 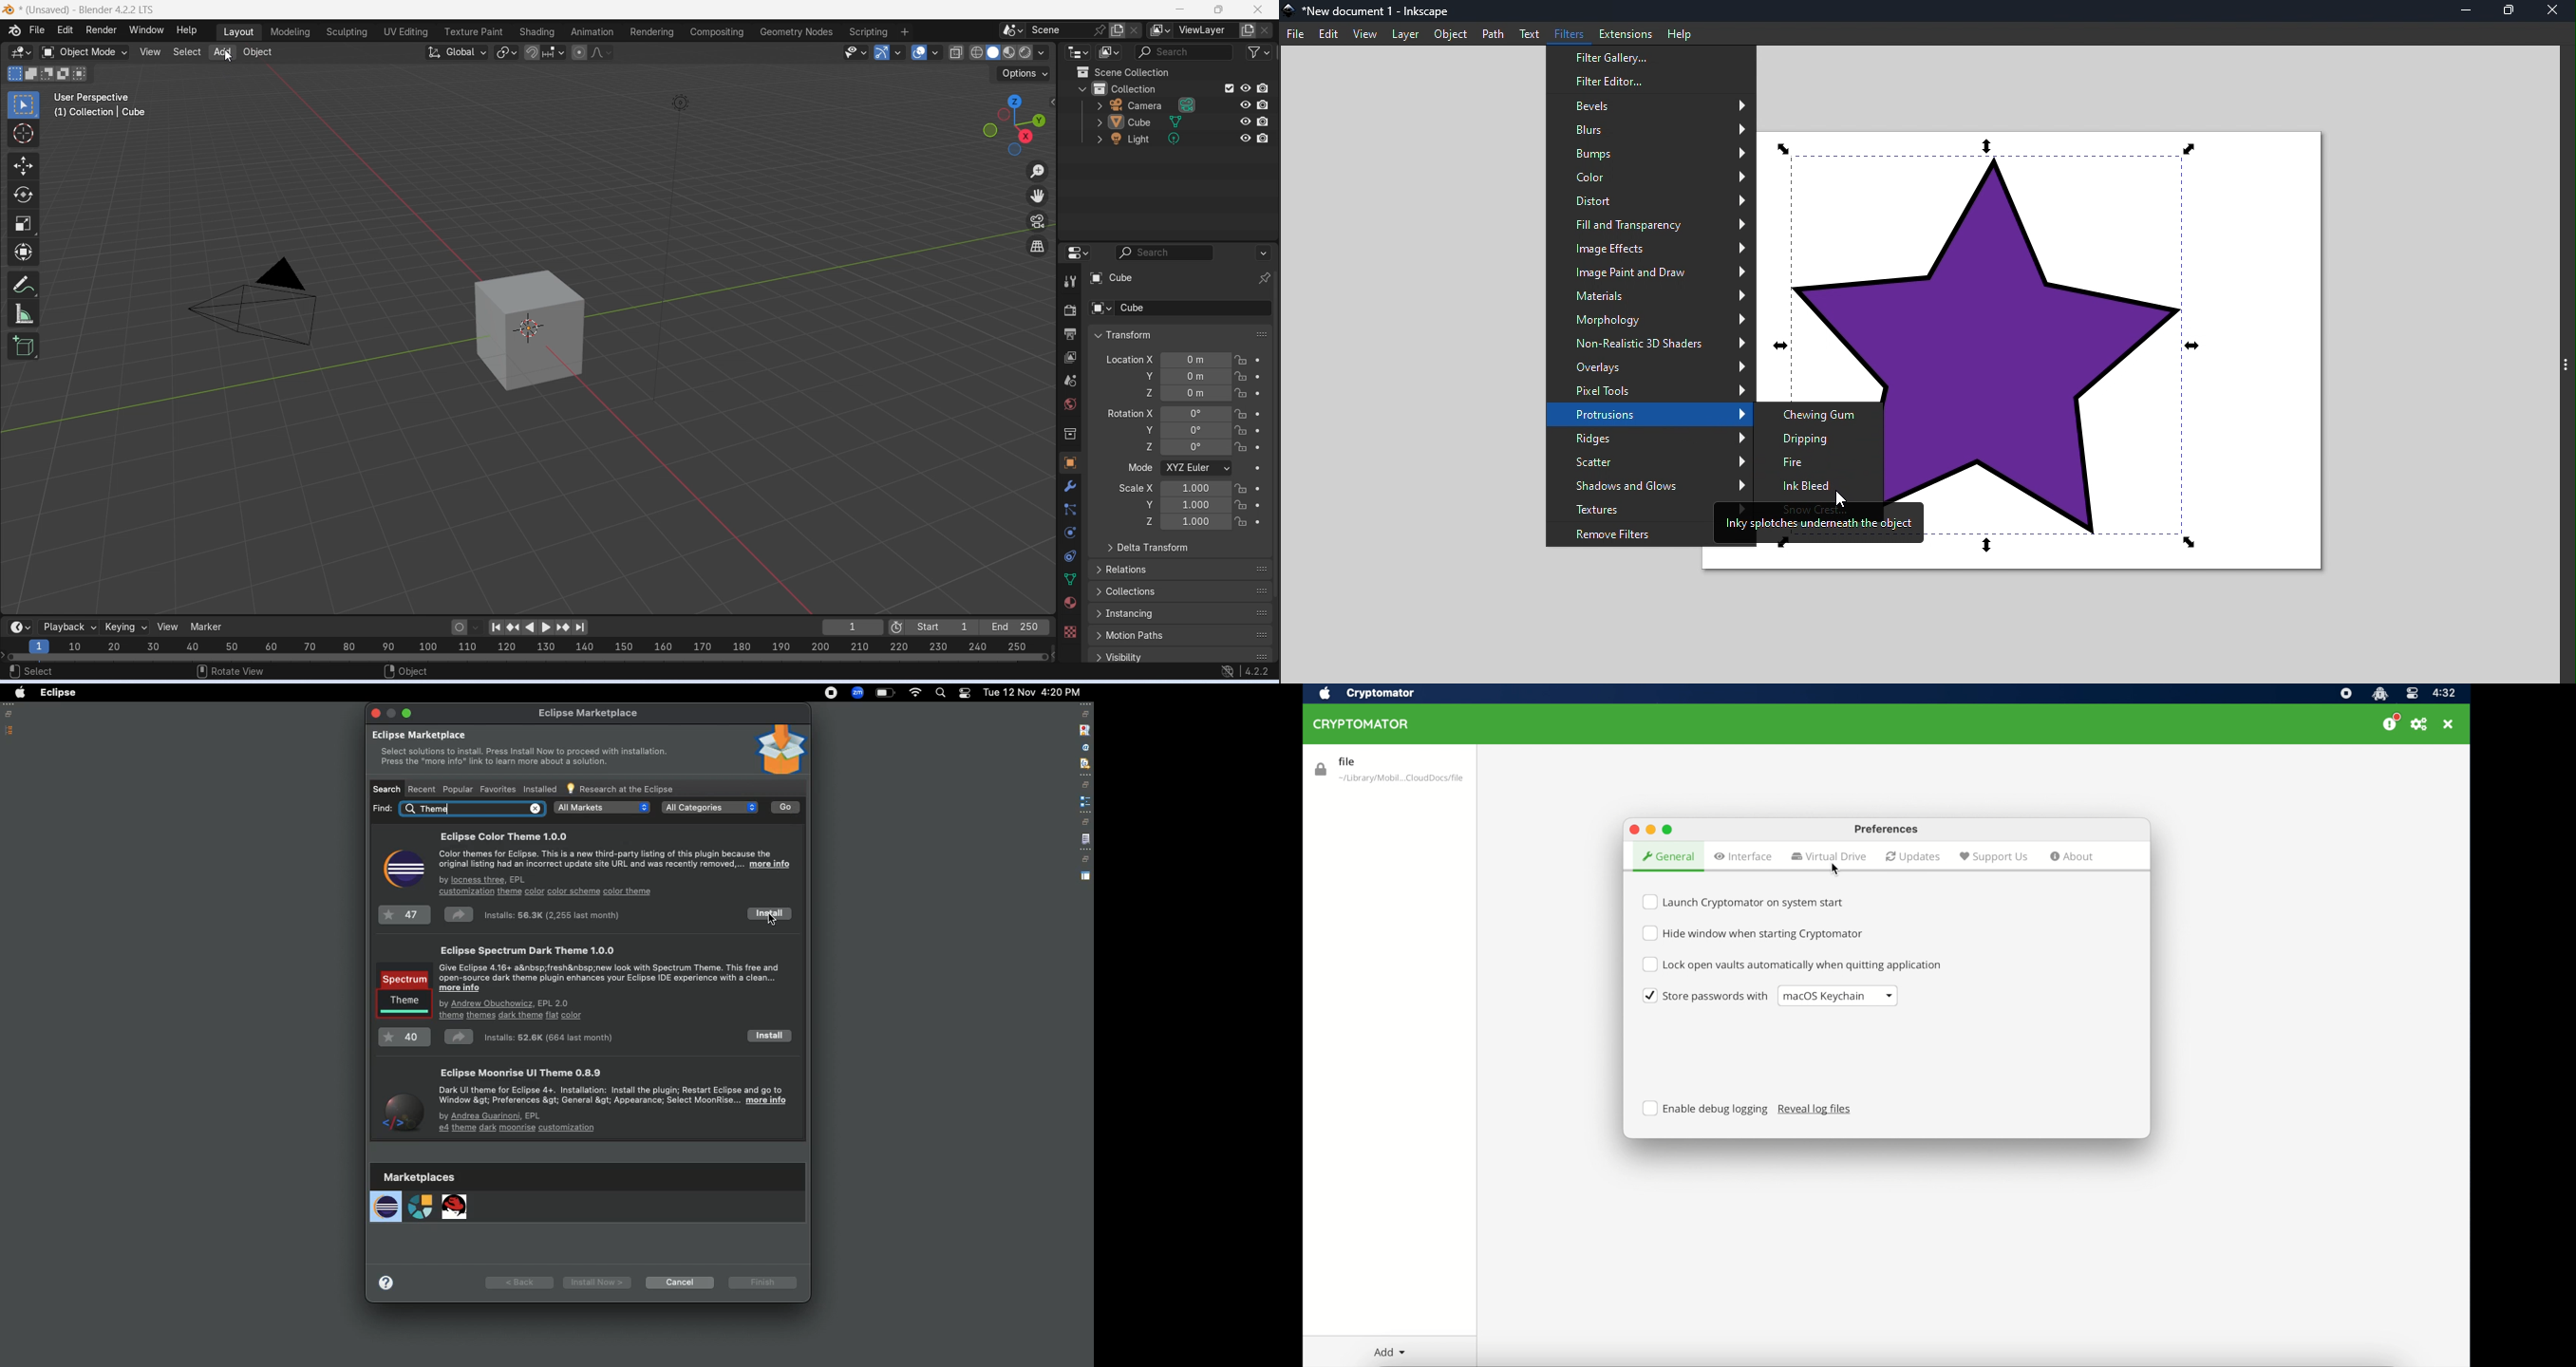 What do you see at coordinates (867, 32) in the screenshot?
I see `Scripting` at bounding box center [867, 32].